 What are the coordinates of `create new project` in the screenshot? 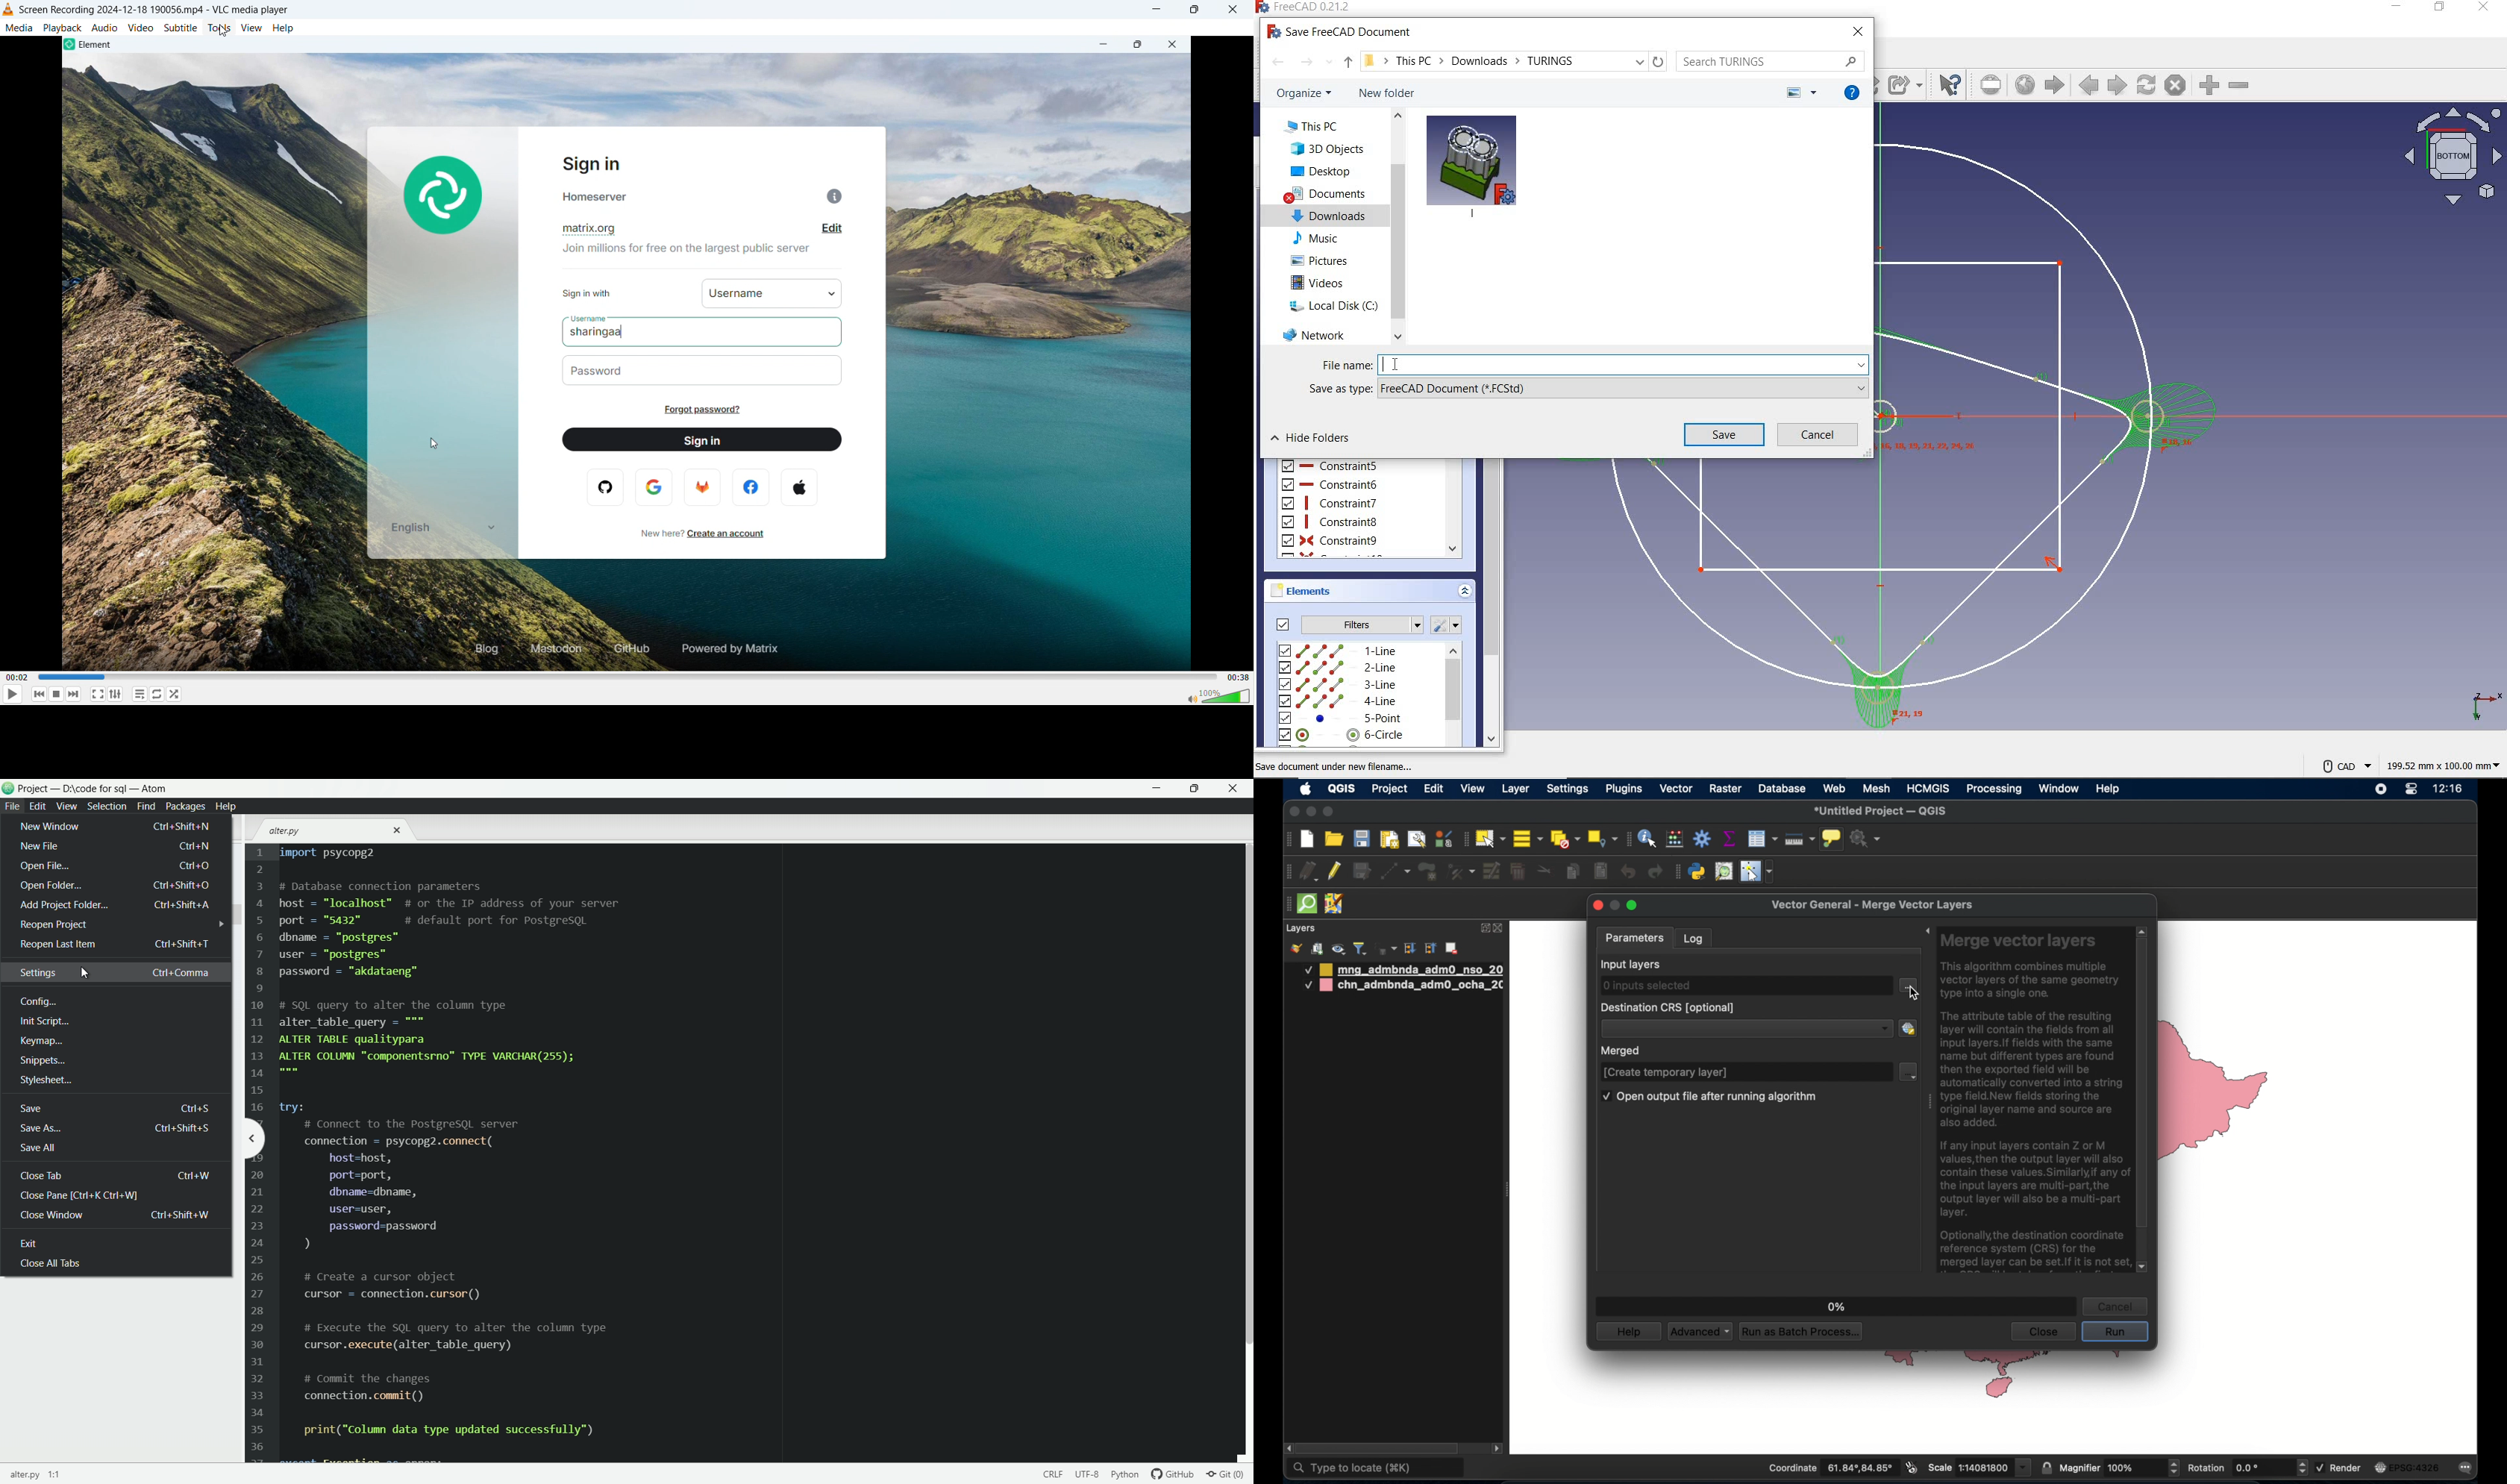 It's located at (1308, 840).